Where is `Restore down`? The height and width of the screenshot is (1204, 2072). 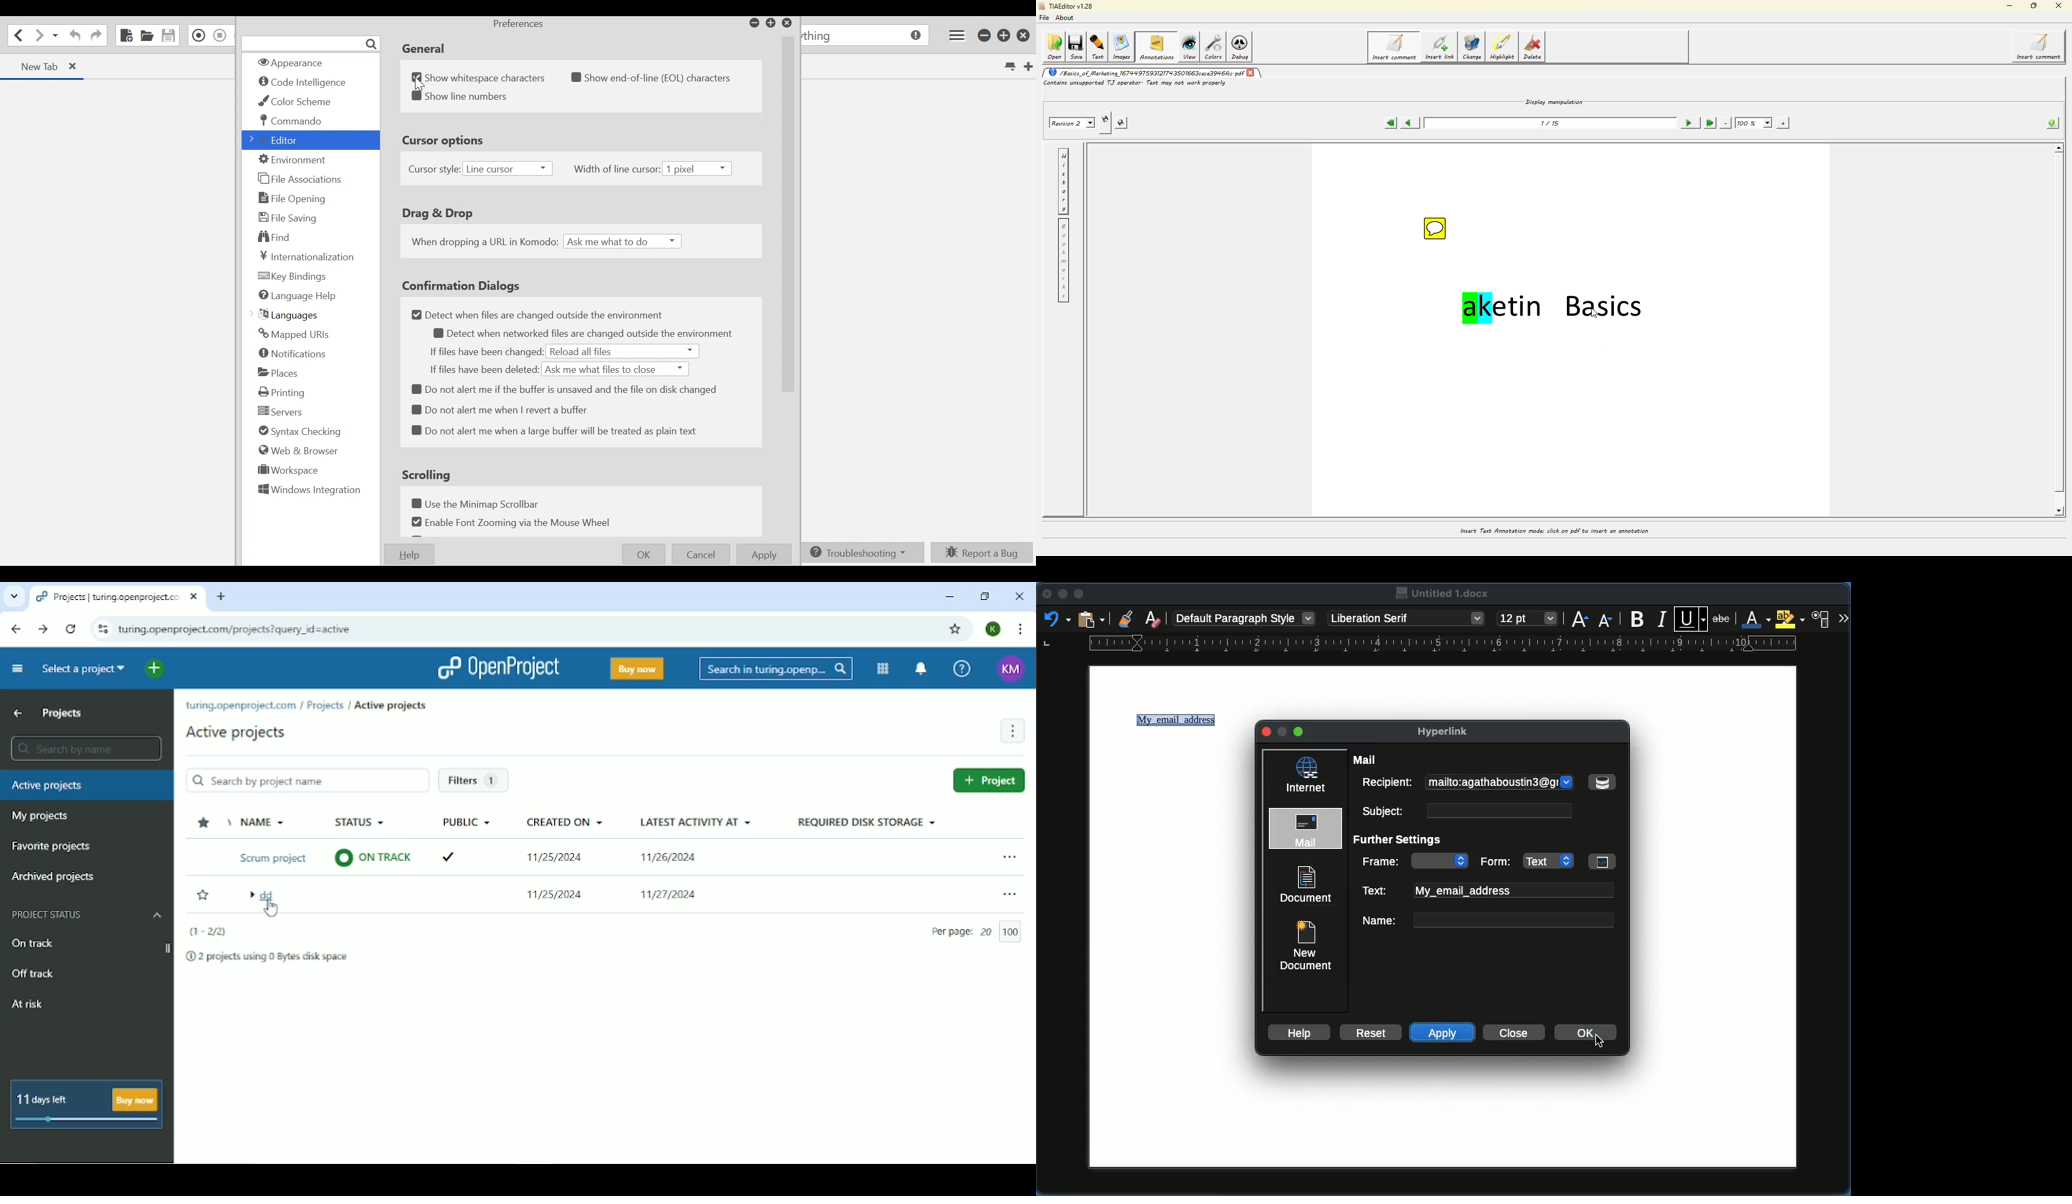 Restore down is located at coordinates (984, 595).